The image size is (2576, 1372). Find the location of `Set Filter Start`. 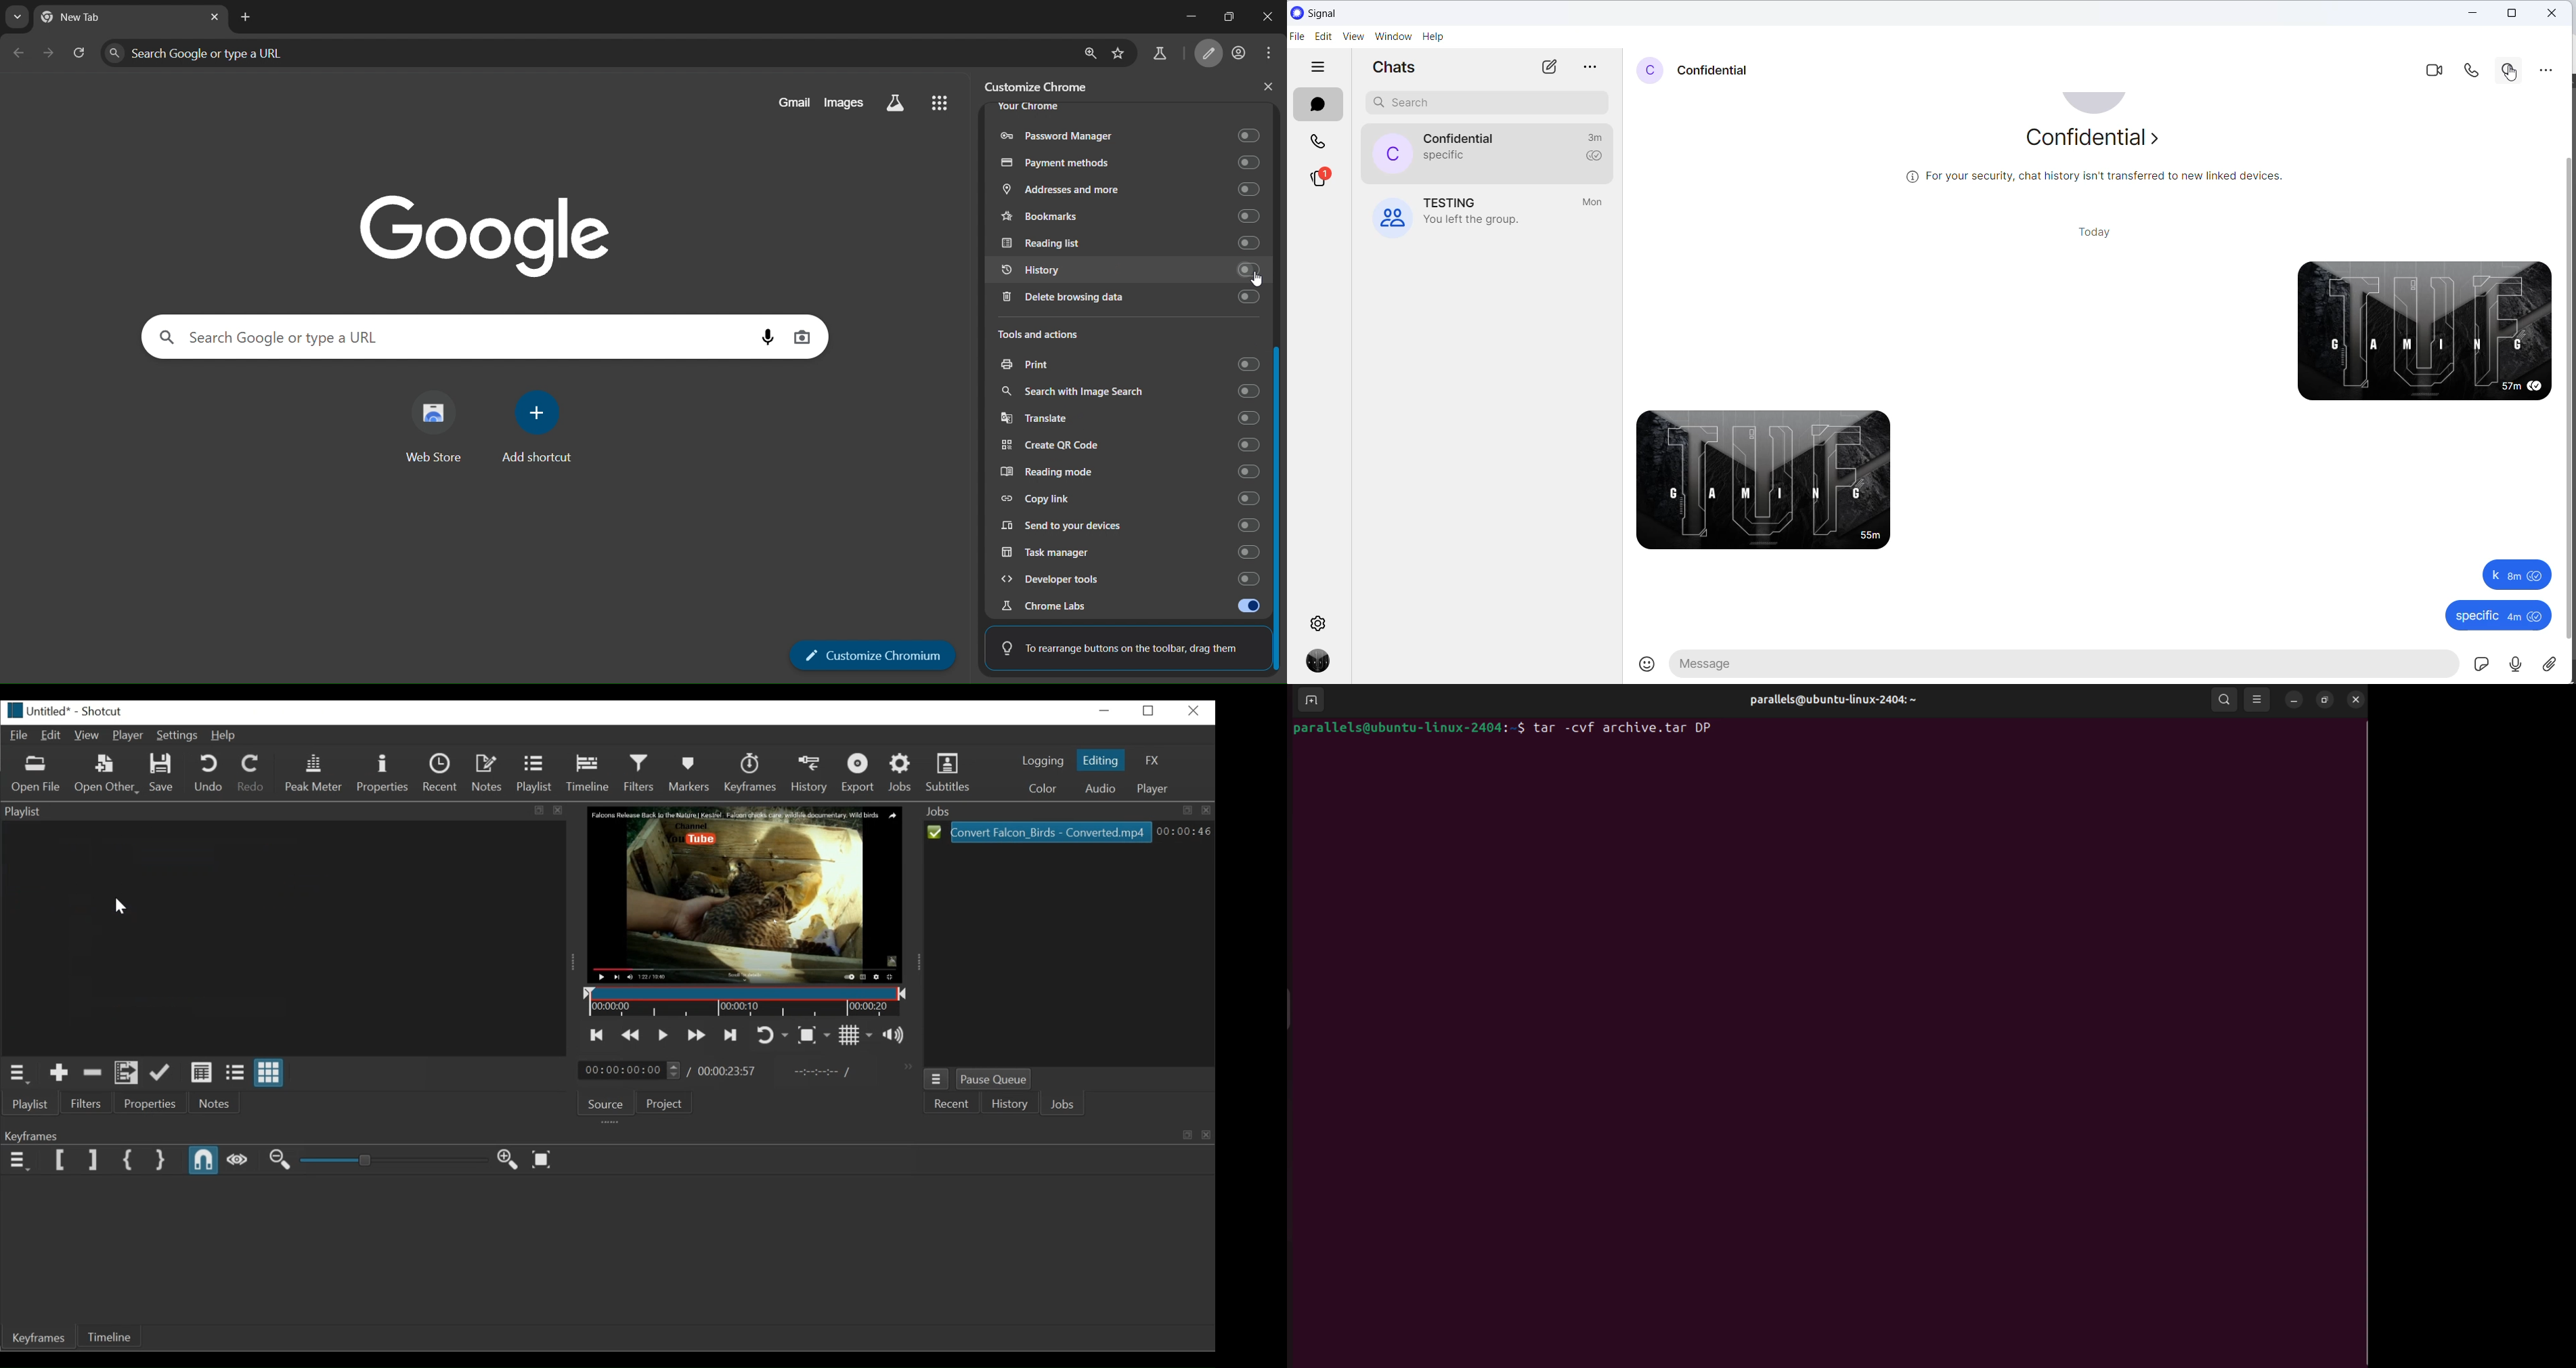

Set Filter Start is located at coordinates (61, 1160).